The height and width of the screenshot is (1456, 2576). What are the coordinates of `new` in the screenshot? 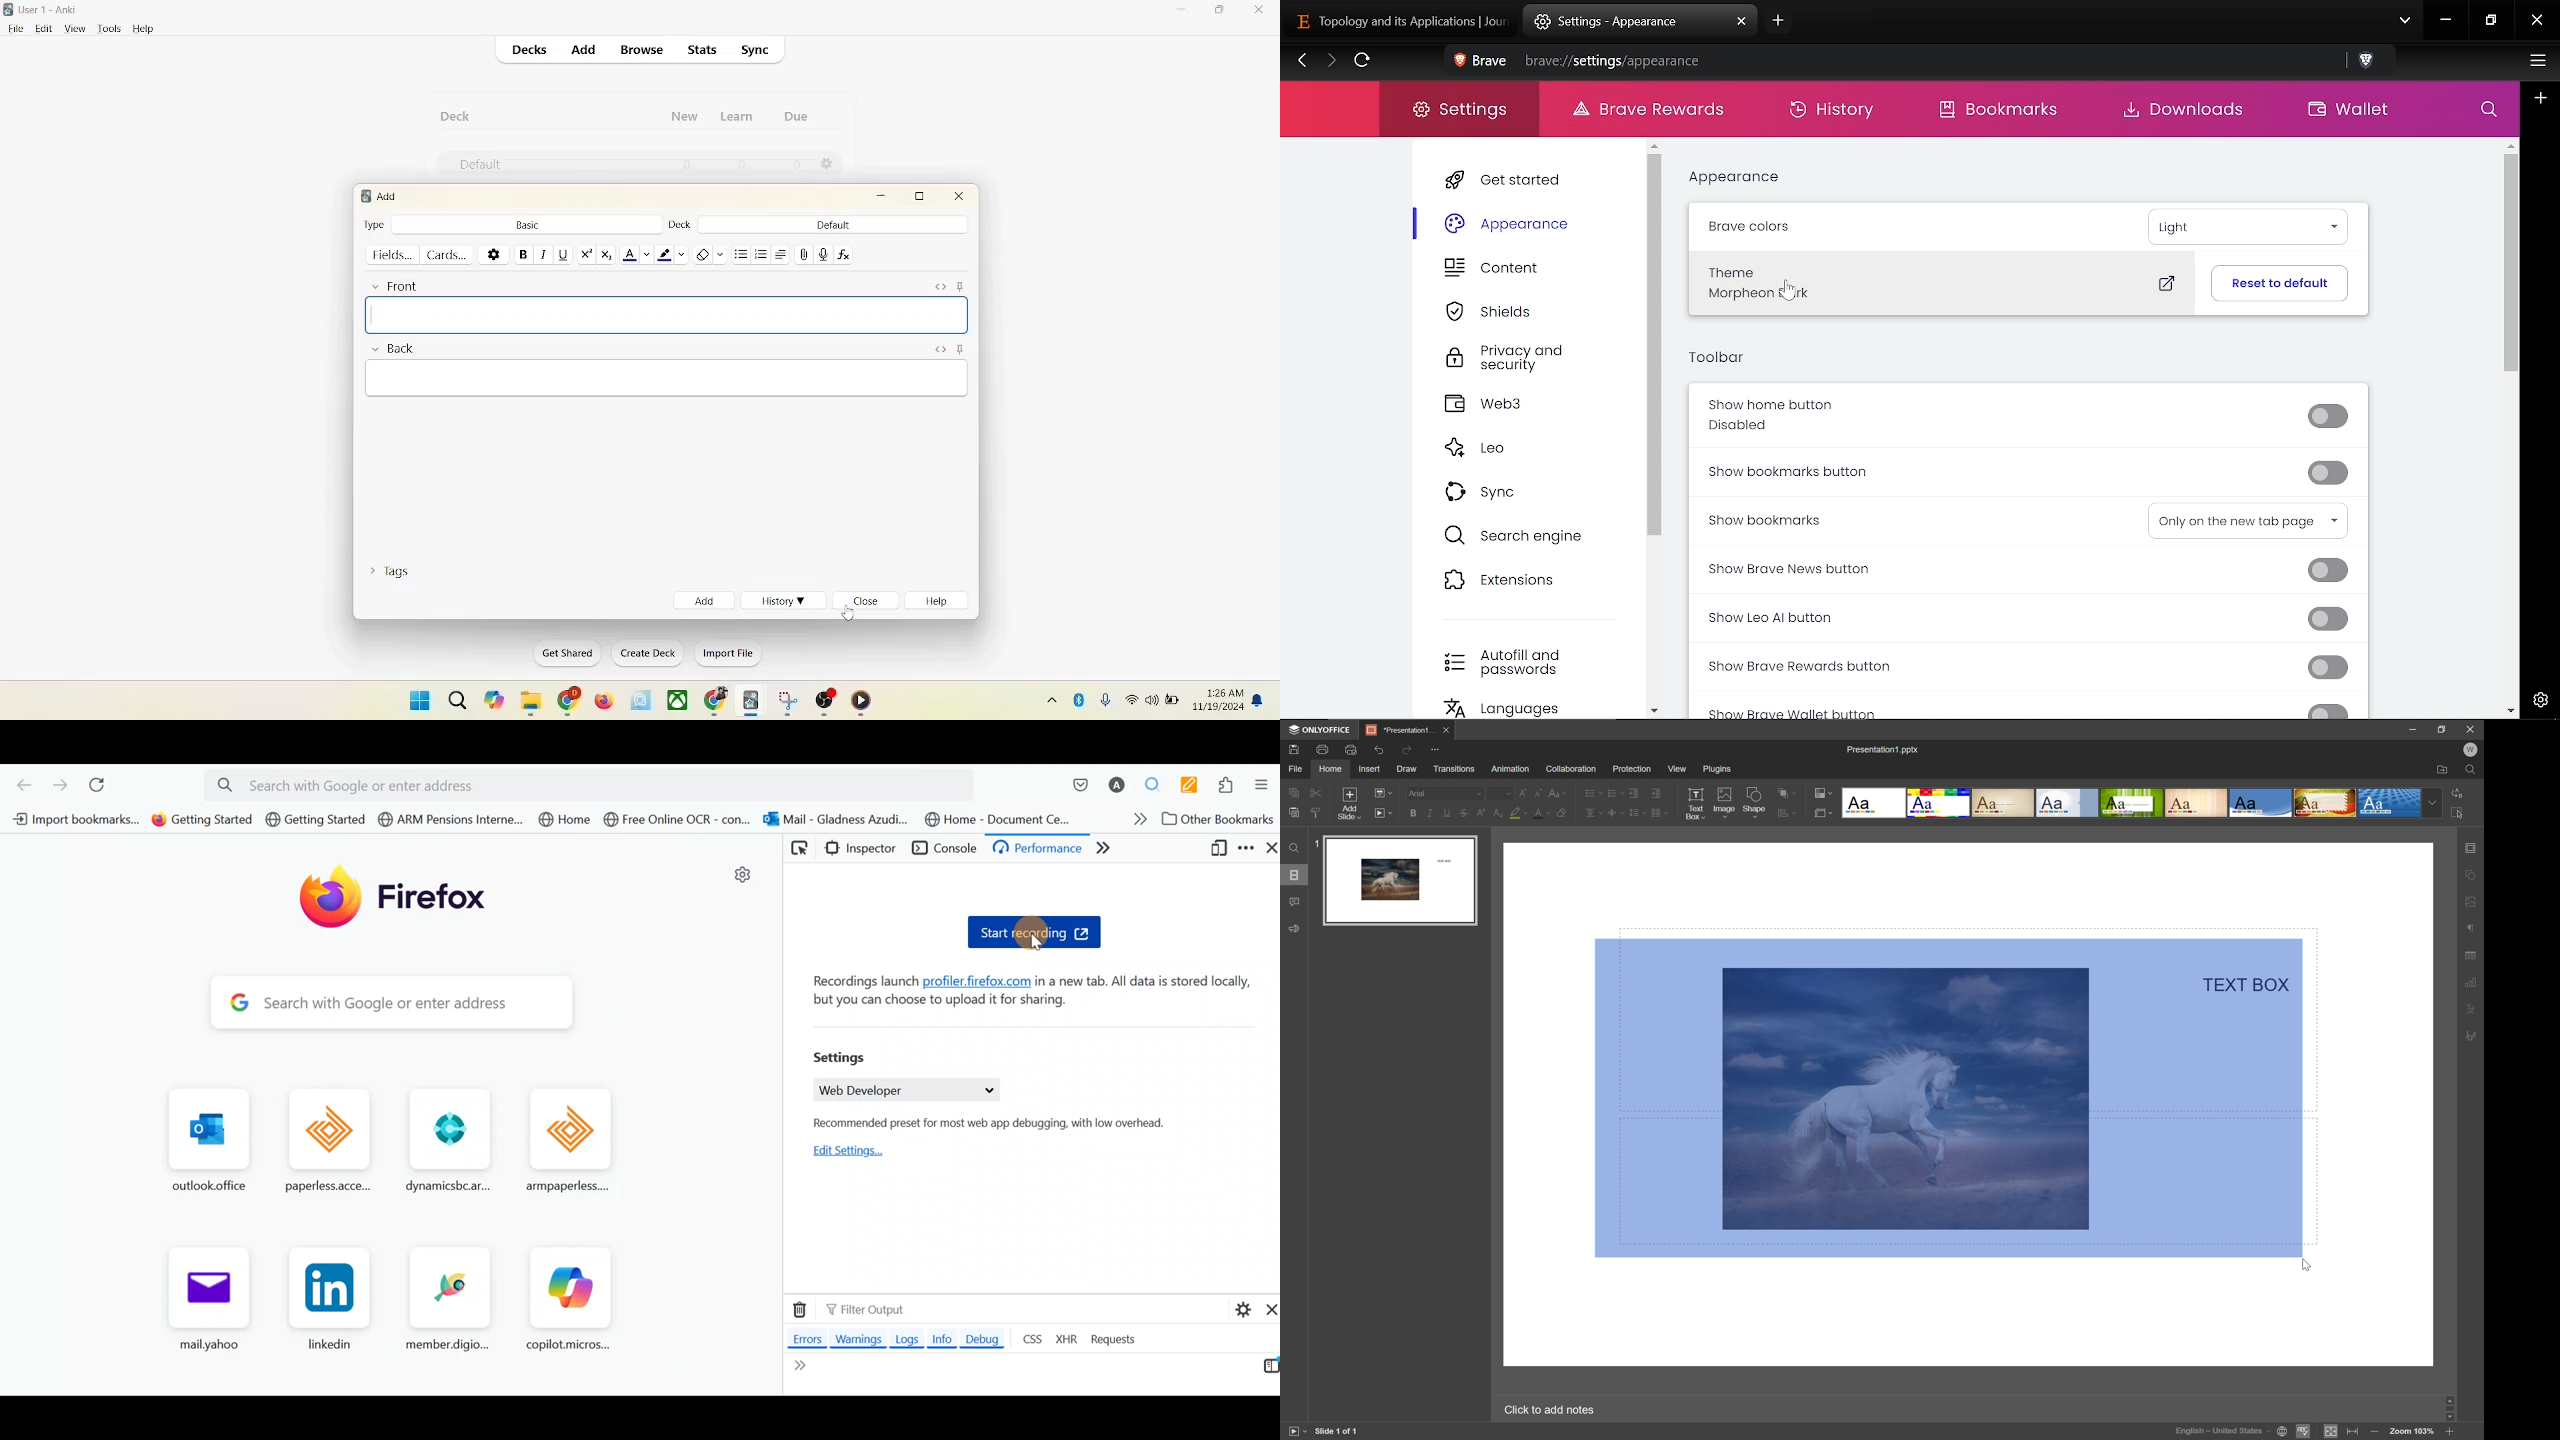 It's located at (685, 119).